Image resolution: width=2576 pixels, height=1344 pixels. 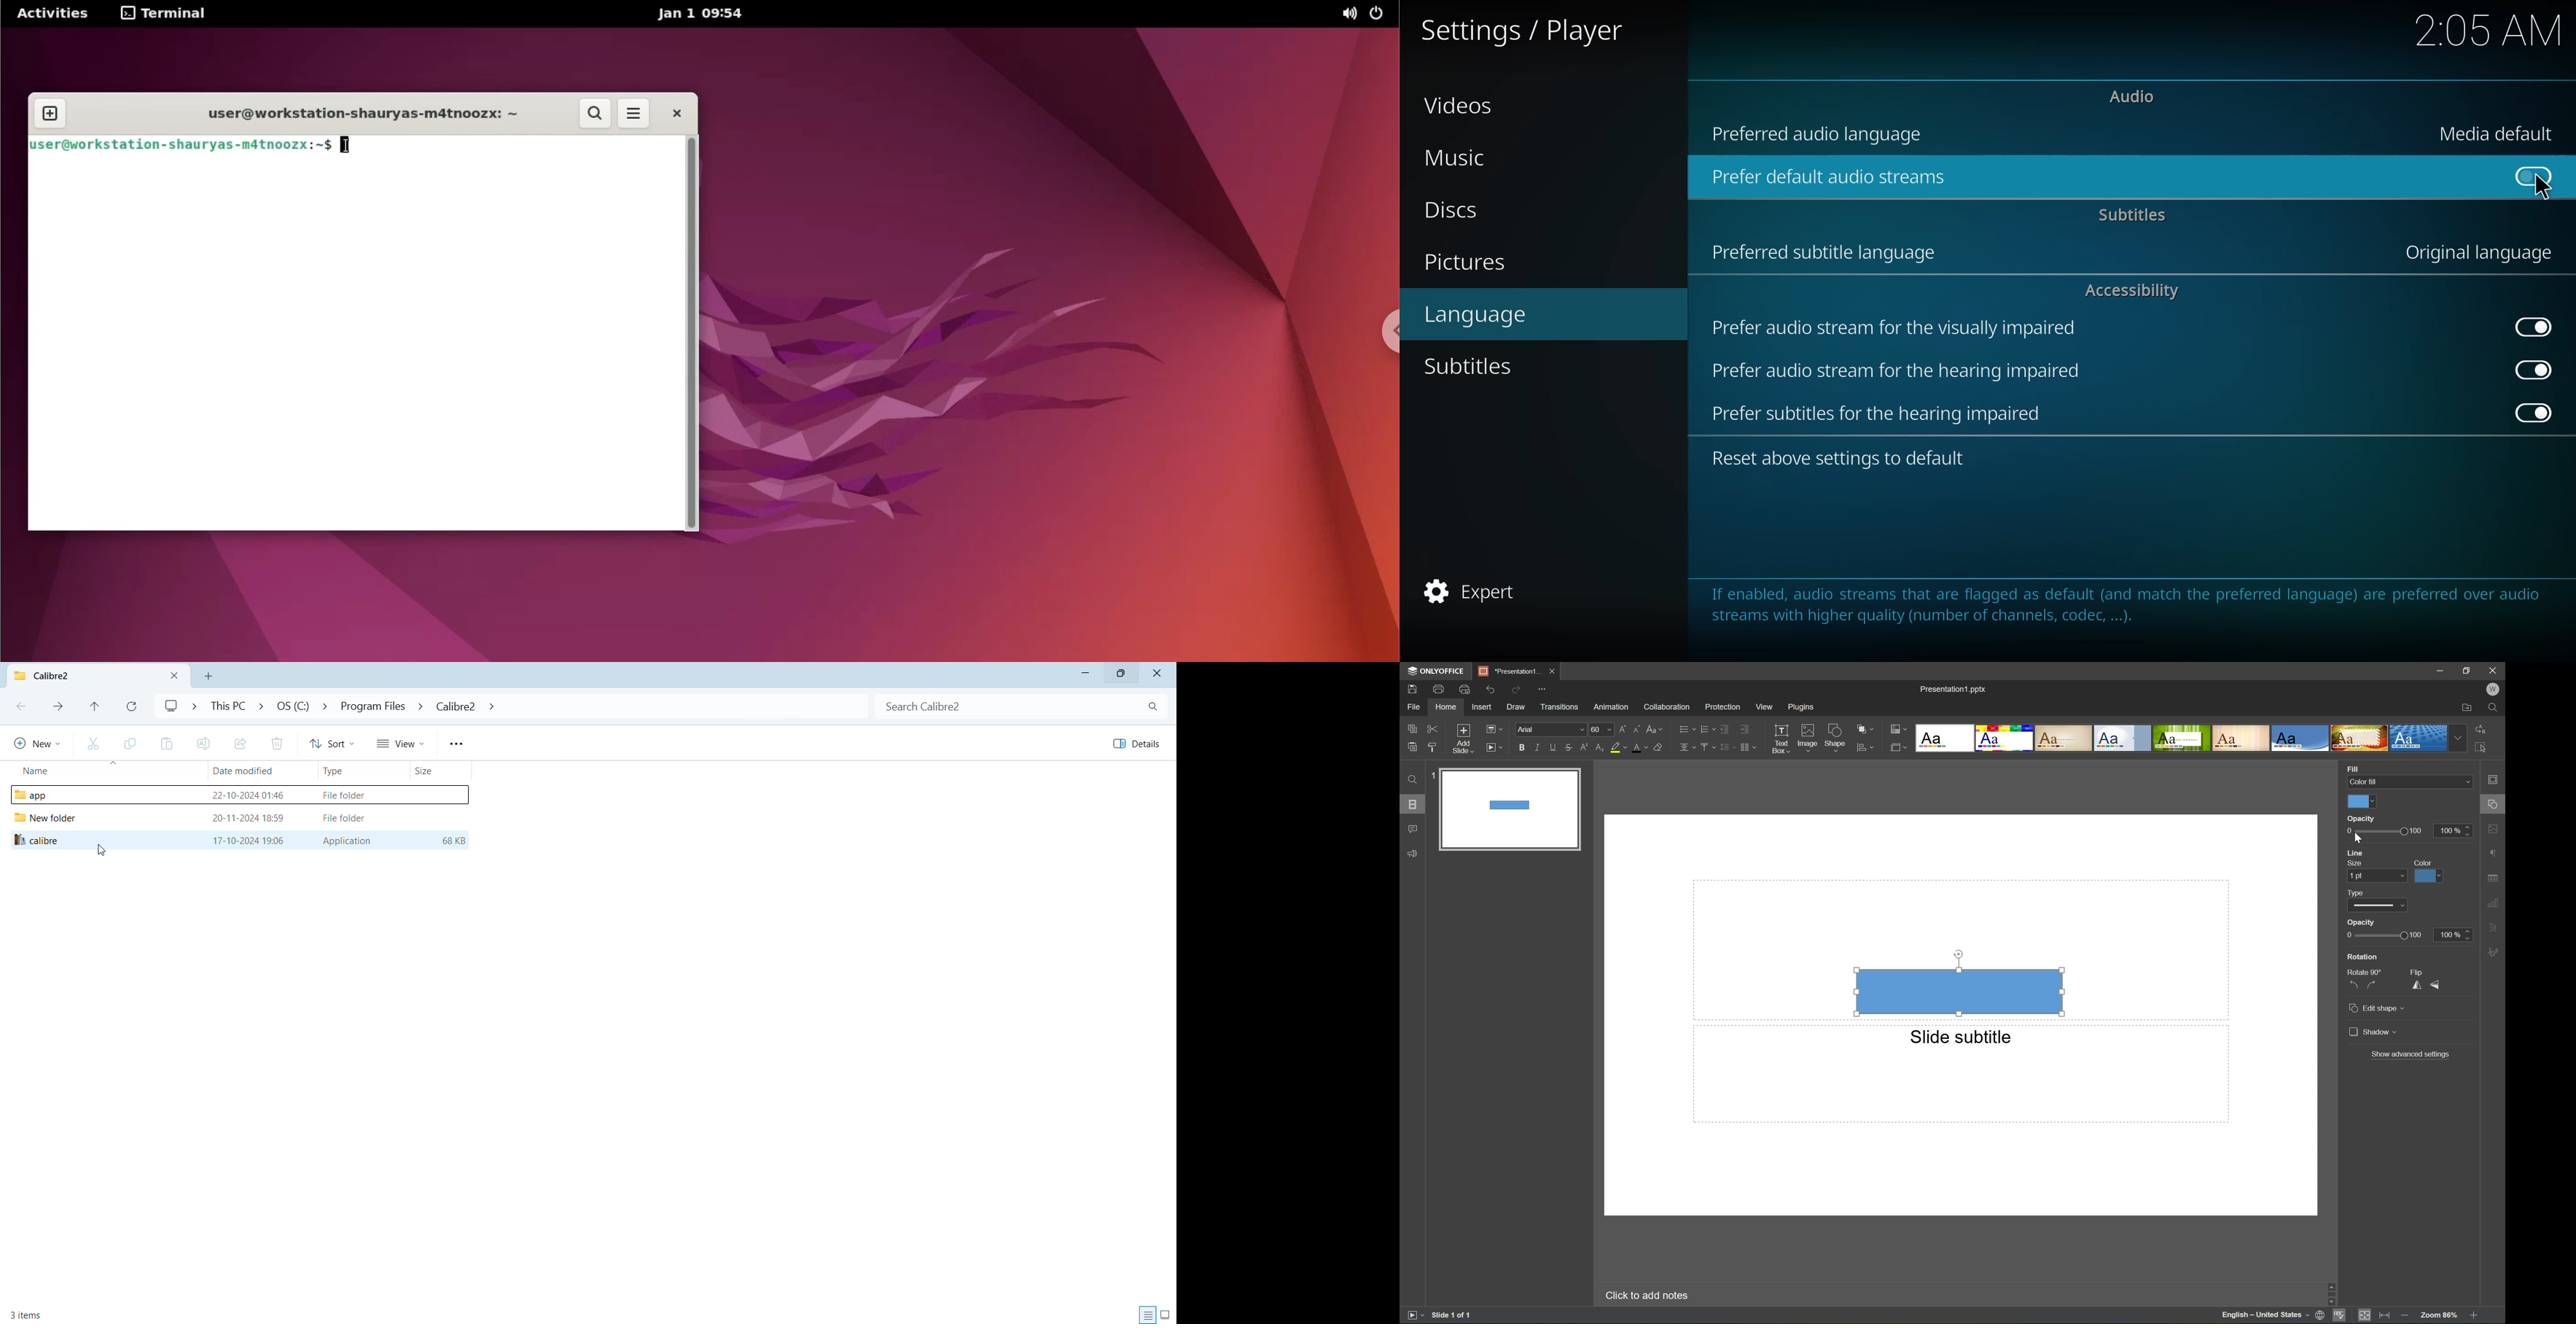 What do you see at coordinates (1800, 707) in the screenshot?
I see `Plugins` at bounding box center [1800, 707].